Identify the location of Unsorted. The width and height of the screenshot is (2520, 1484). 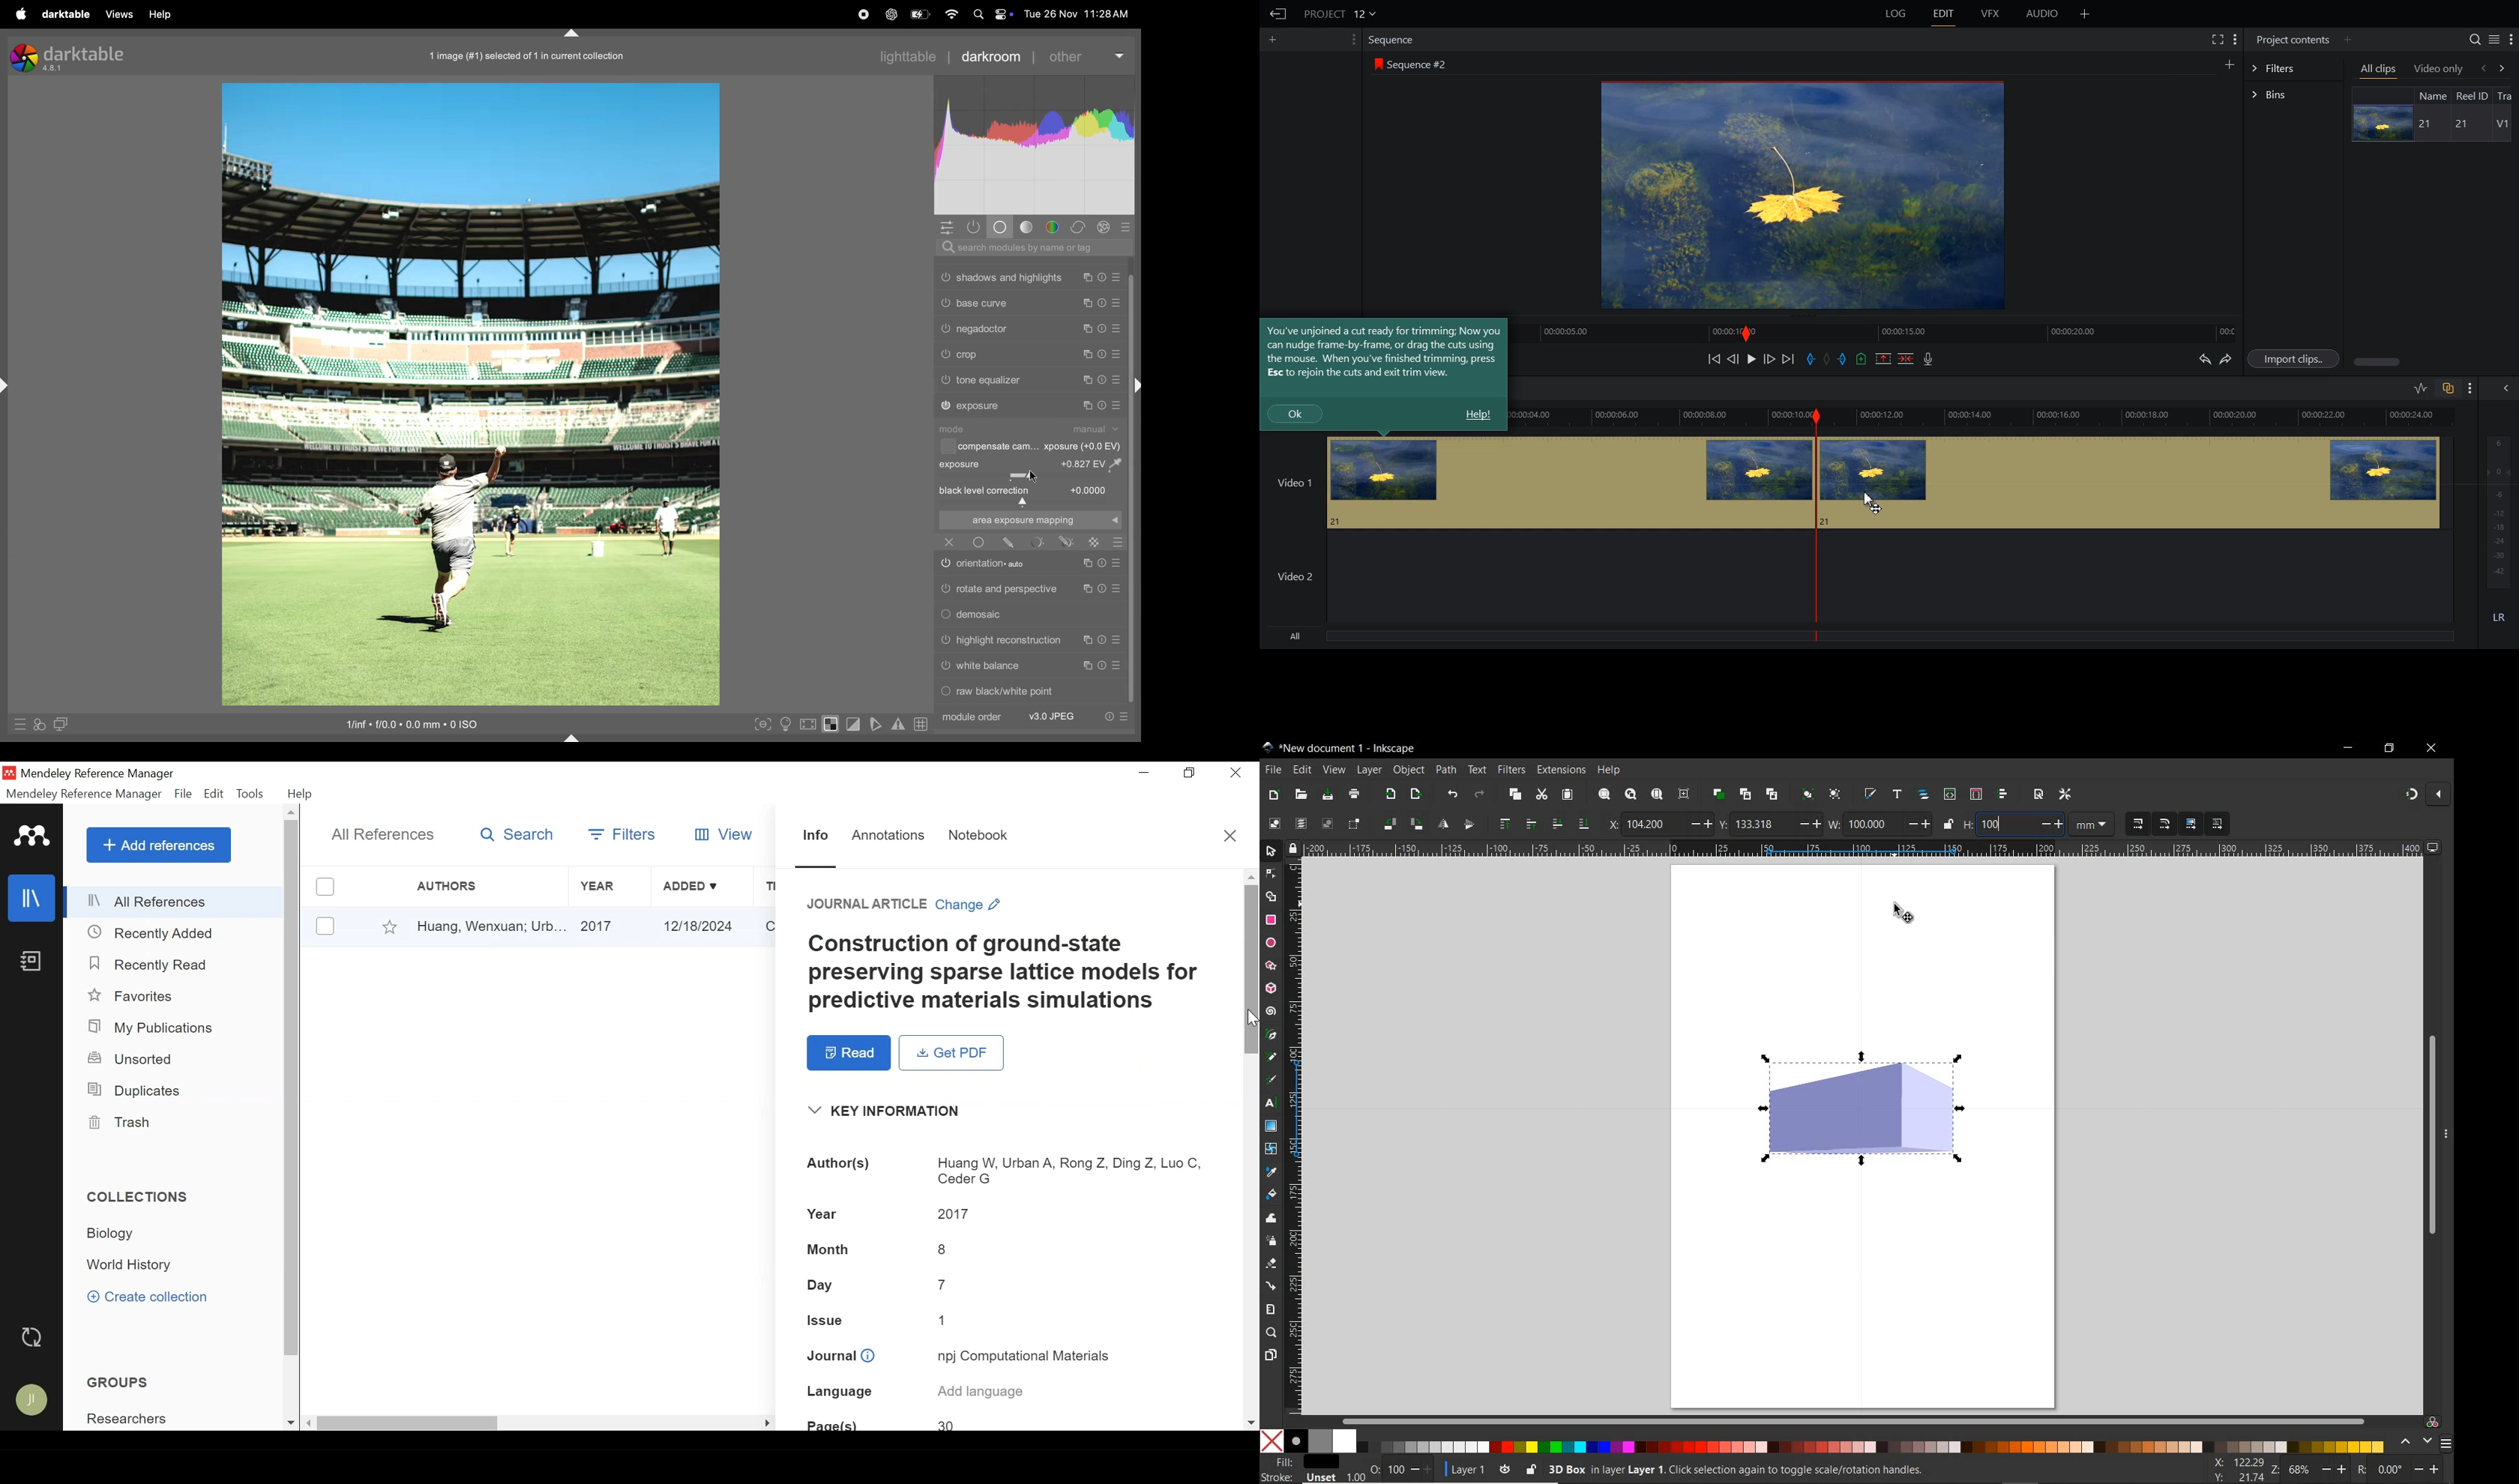
(132, 1059).